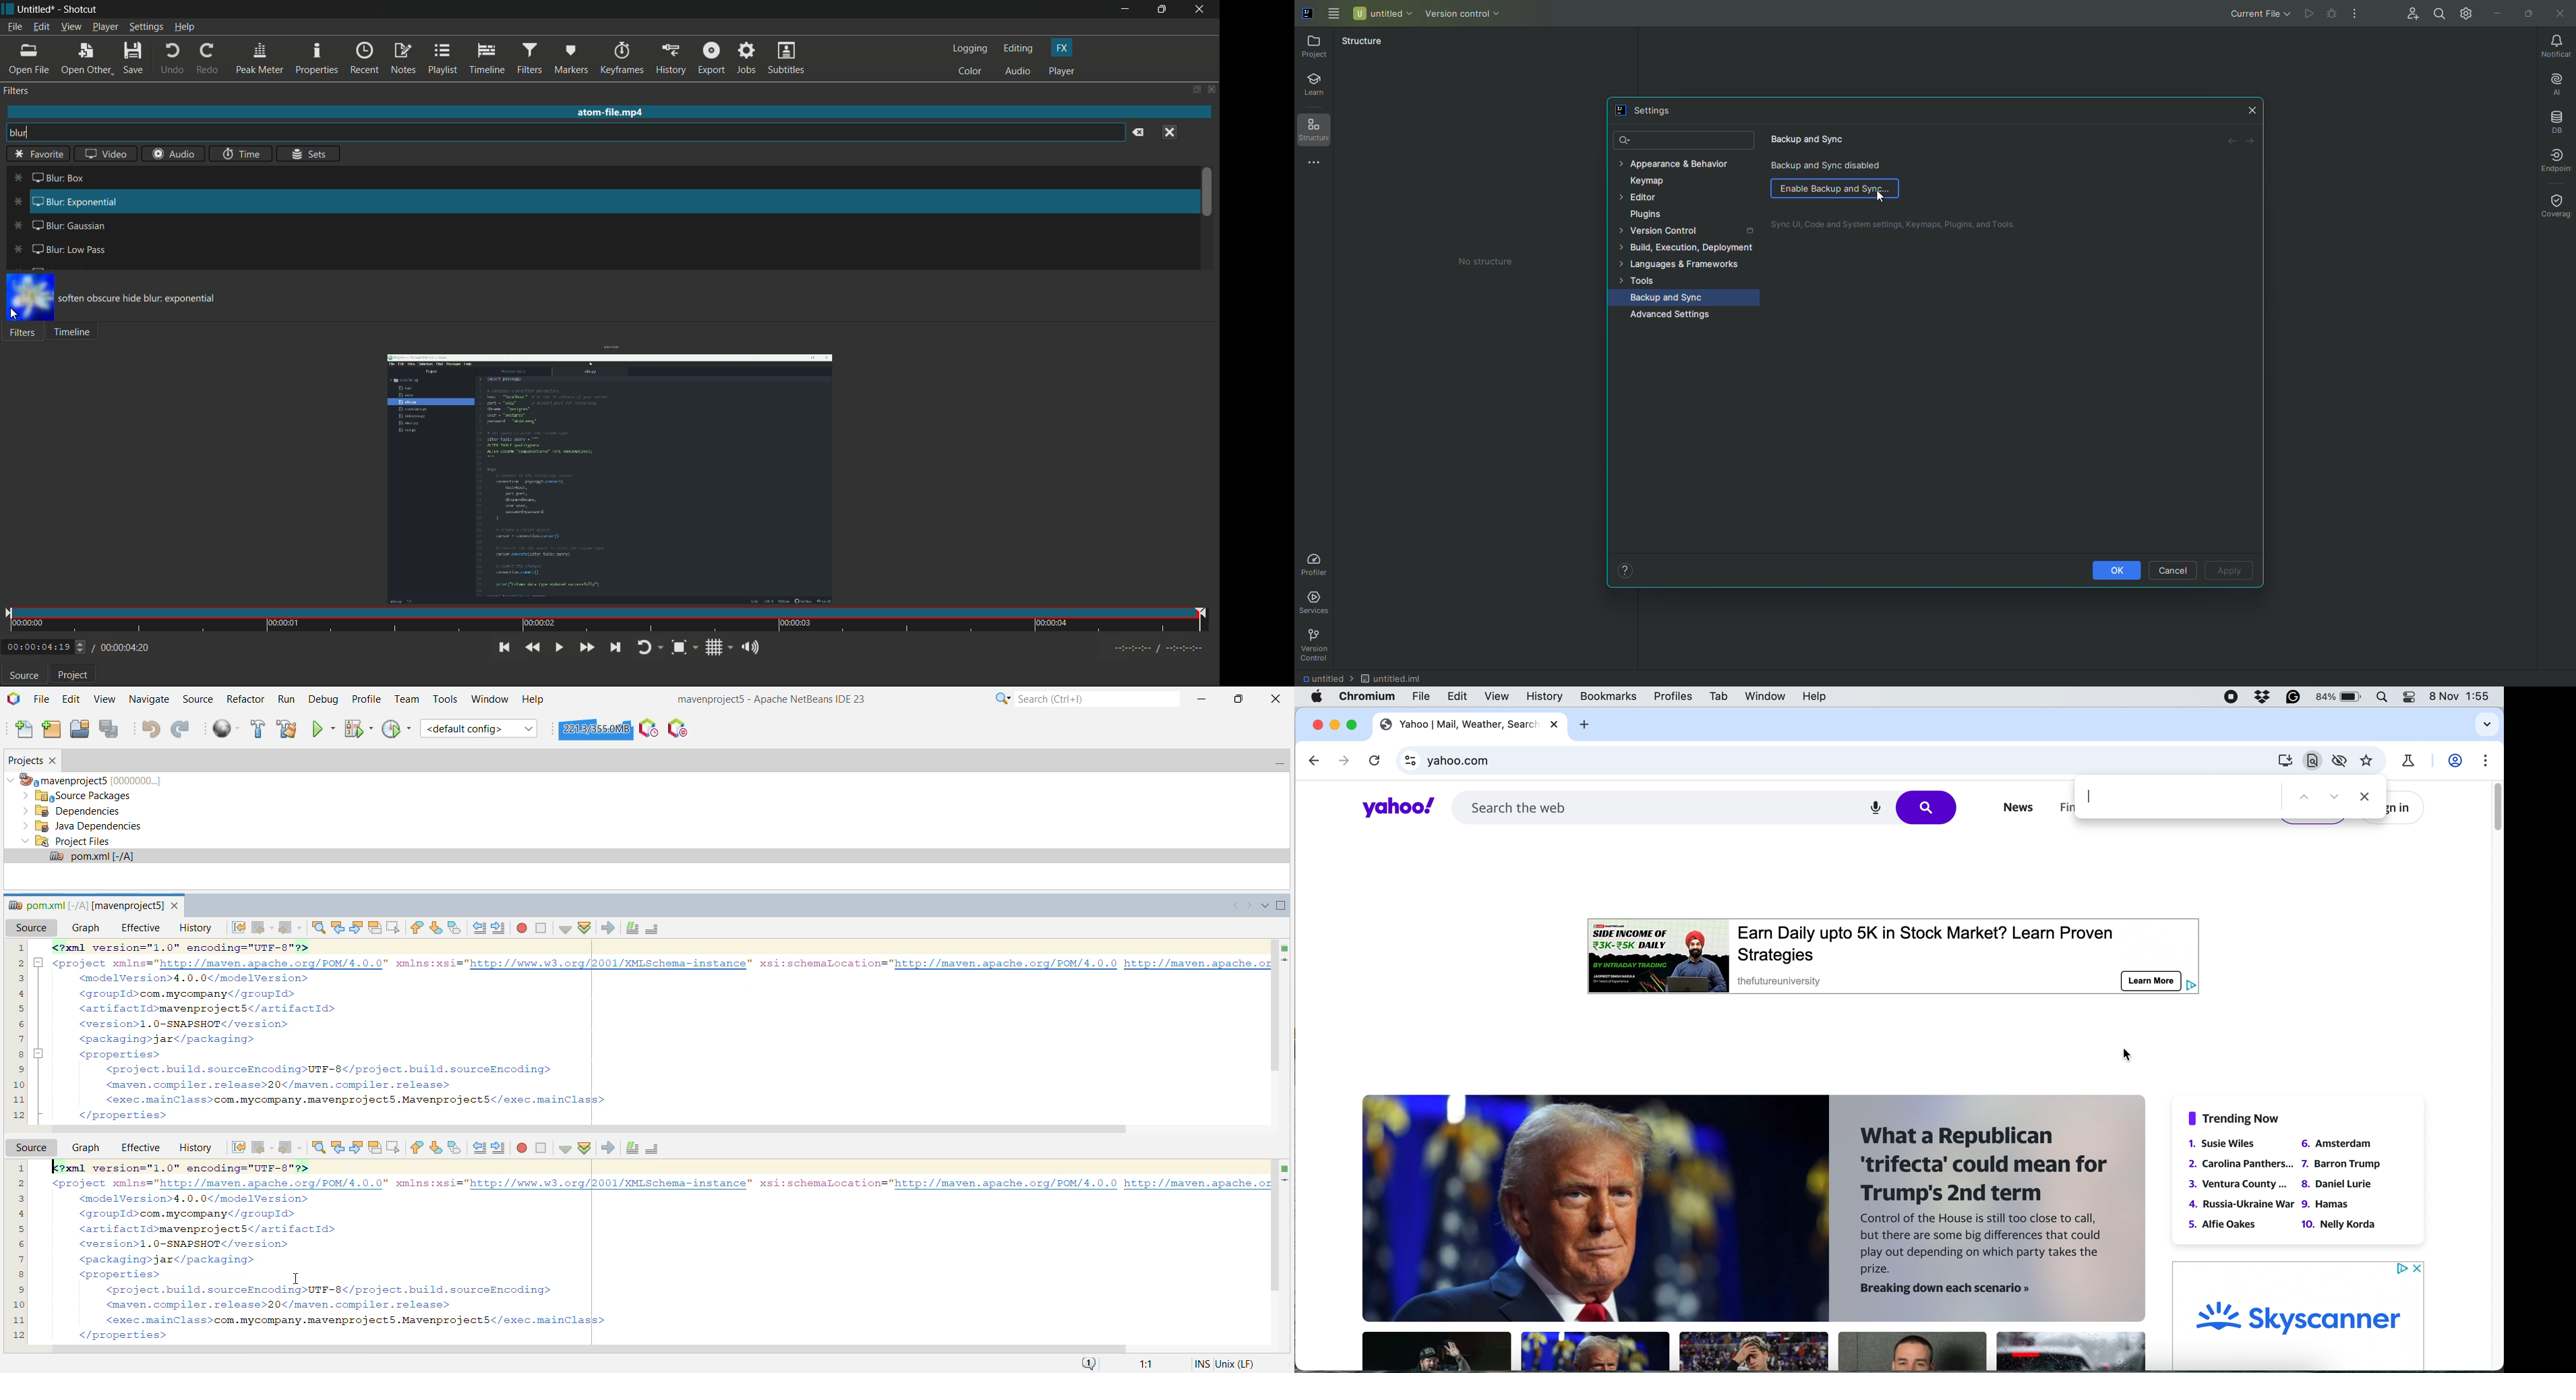  I want to click on cursor, so click(2126, 1054).